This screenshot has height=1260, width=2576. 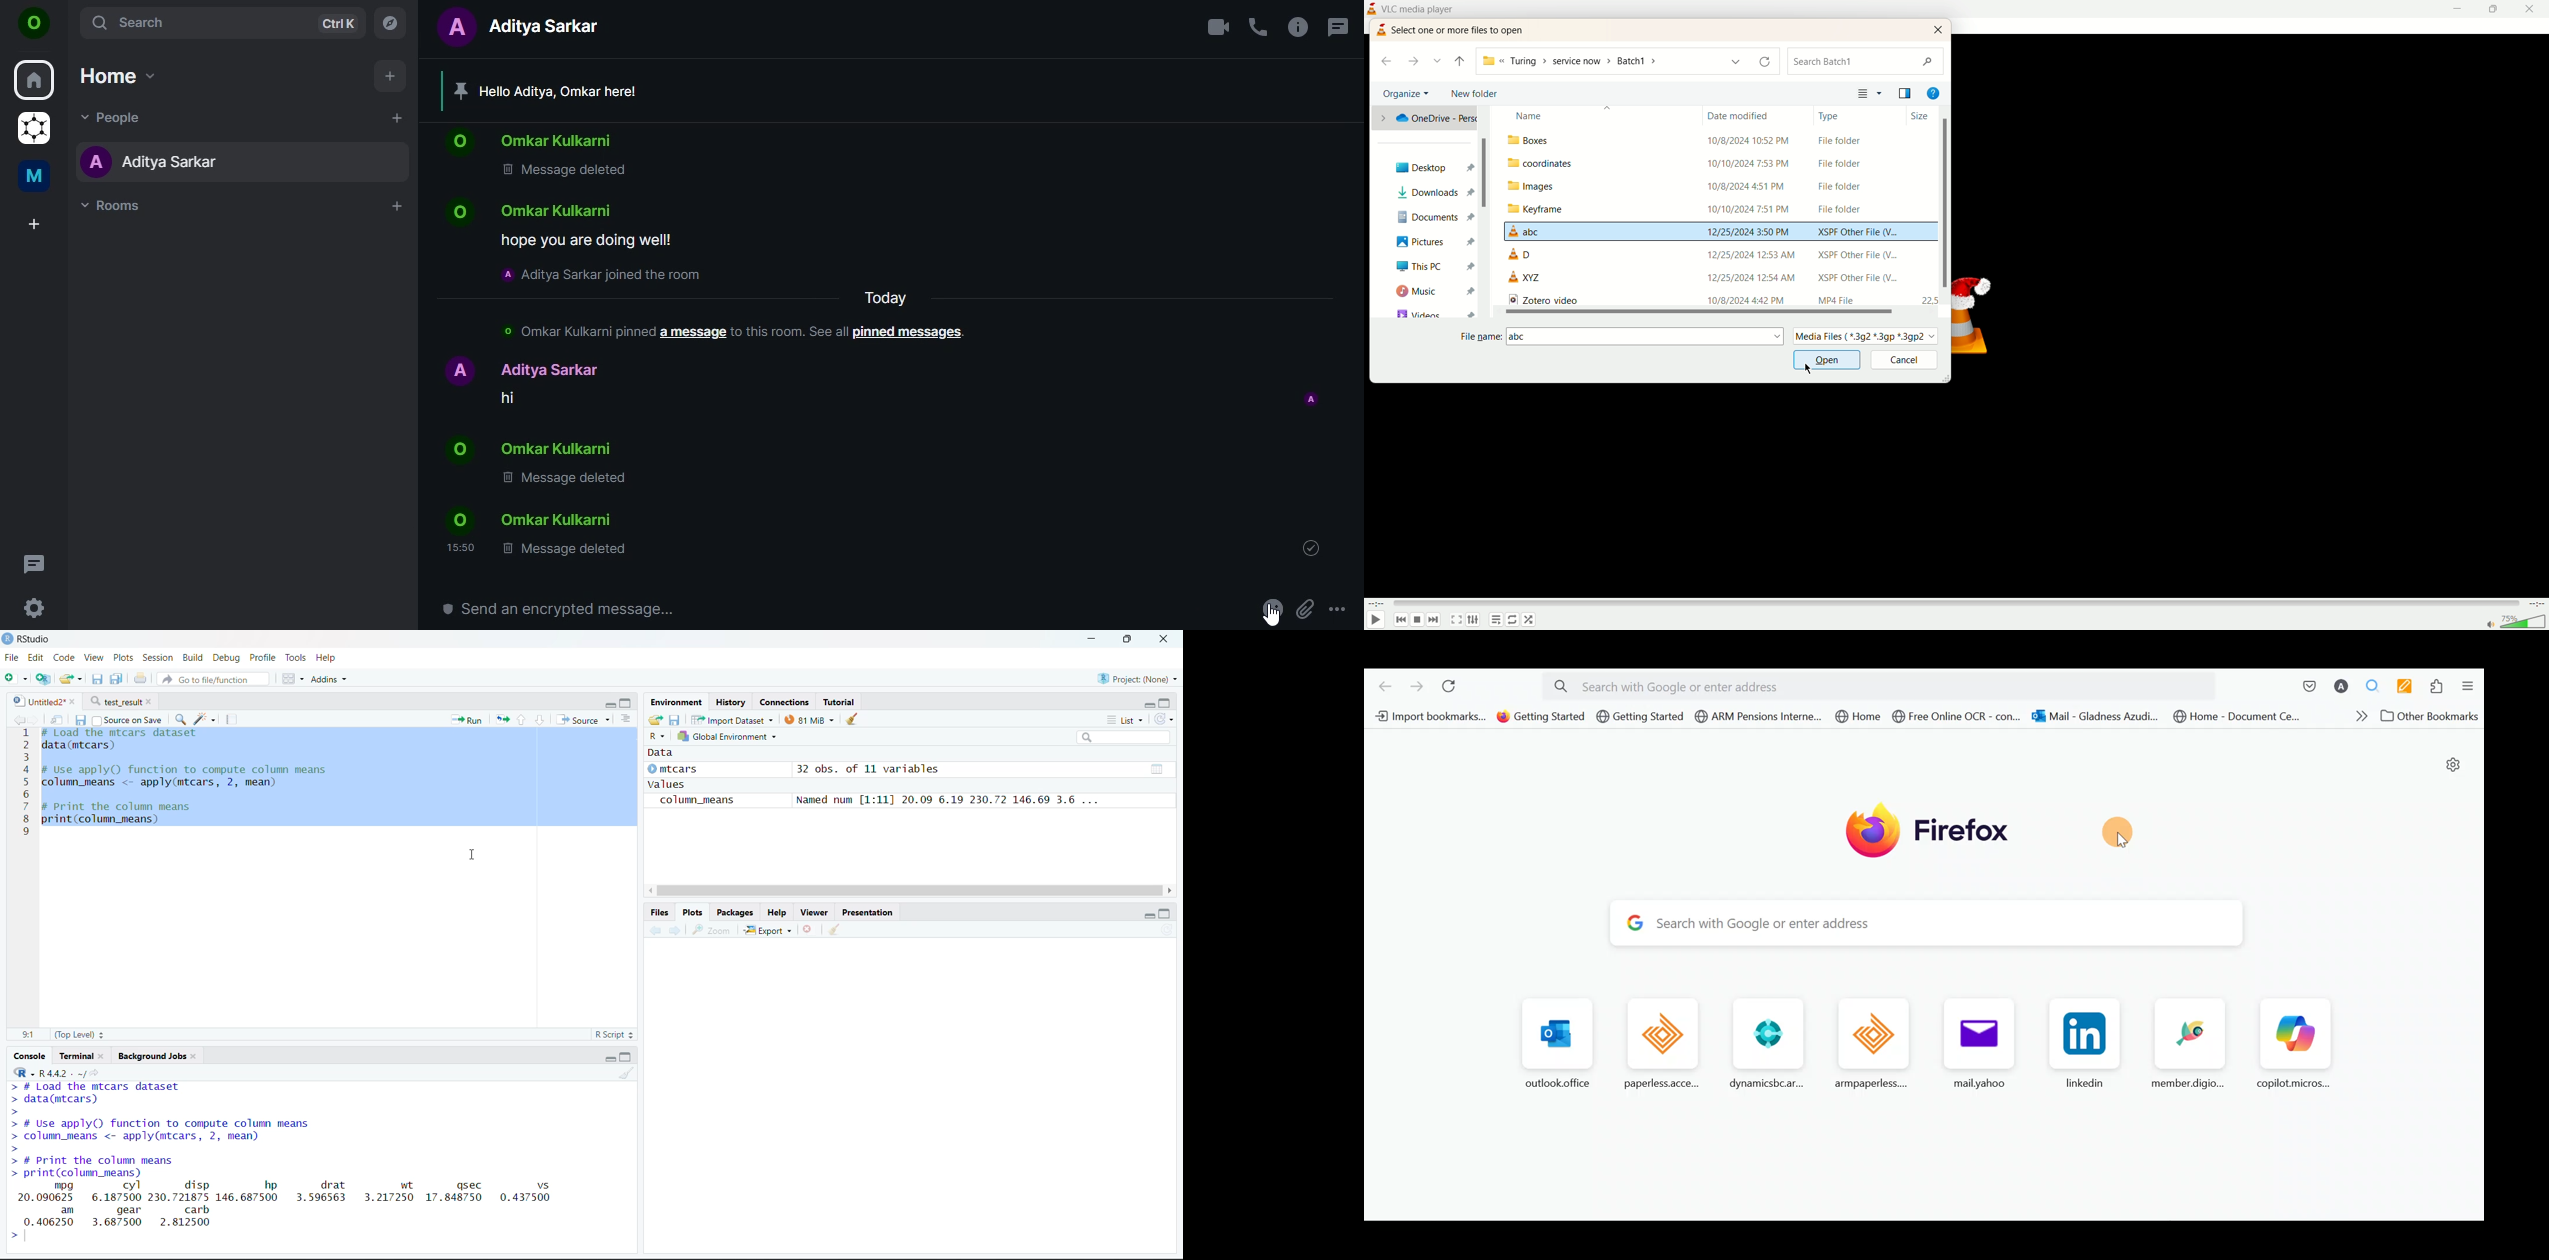 What do you see at coordinates (502, 721) in the screenshot?
I see `Re-run the previous code region (Ctrl + Alt + P)` at bounding box center [502, 721].